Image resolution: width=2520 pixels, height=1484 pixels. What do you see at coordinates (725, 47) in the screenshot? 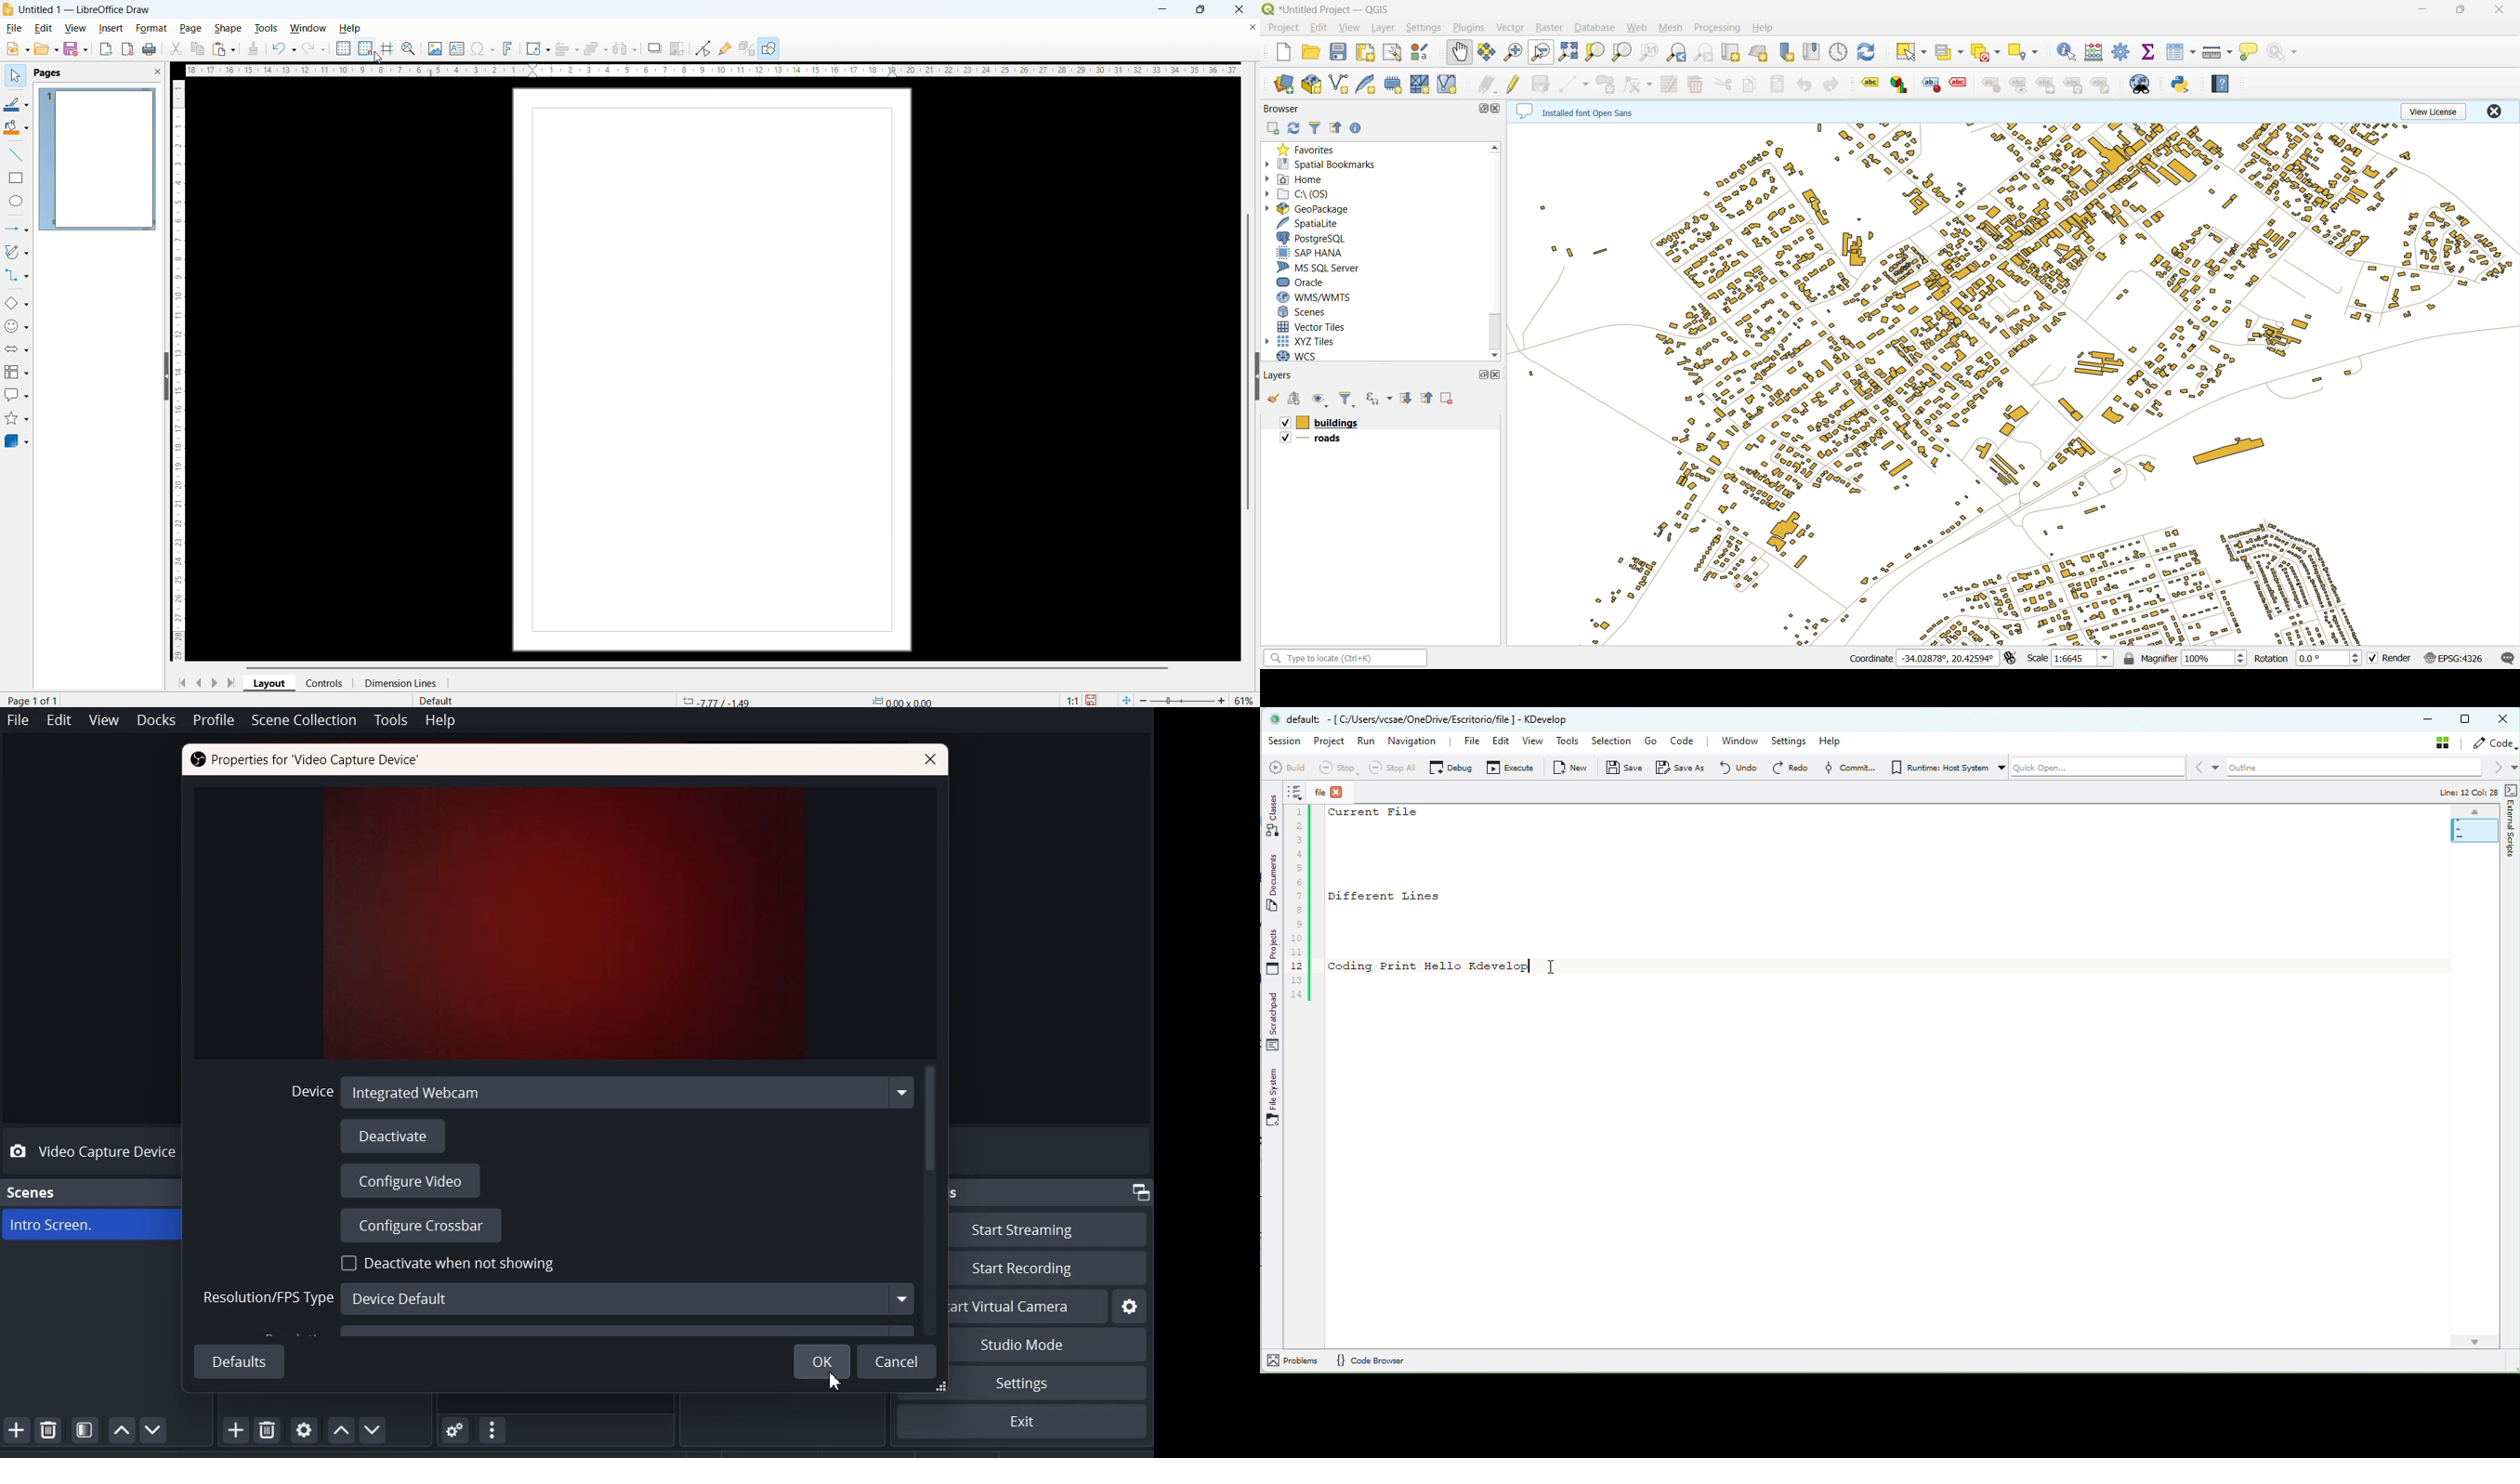
I see `Show glue point functions ` at bounding box center [725, 47].